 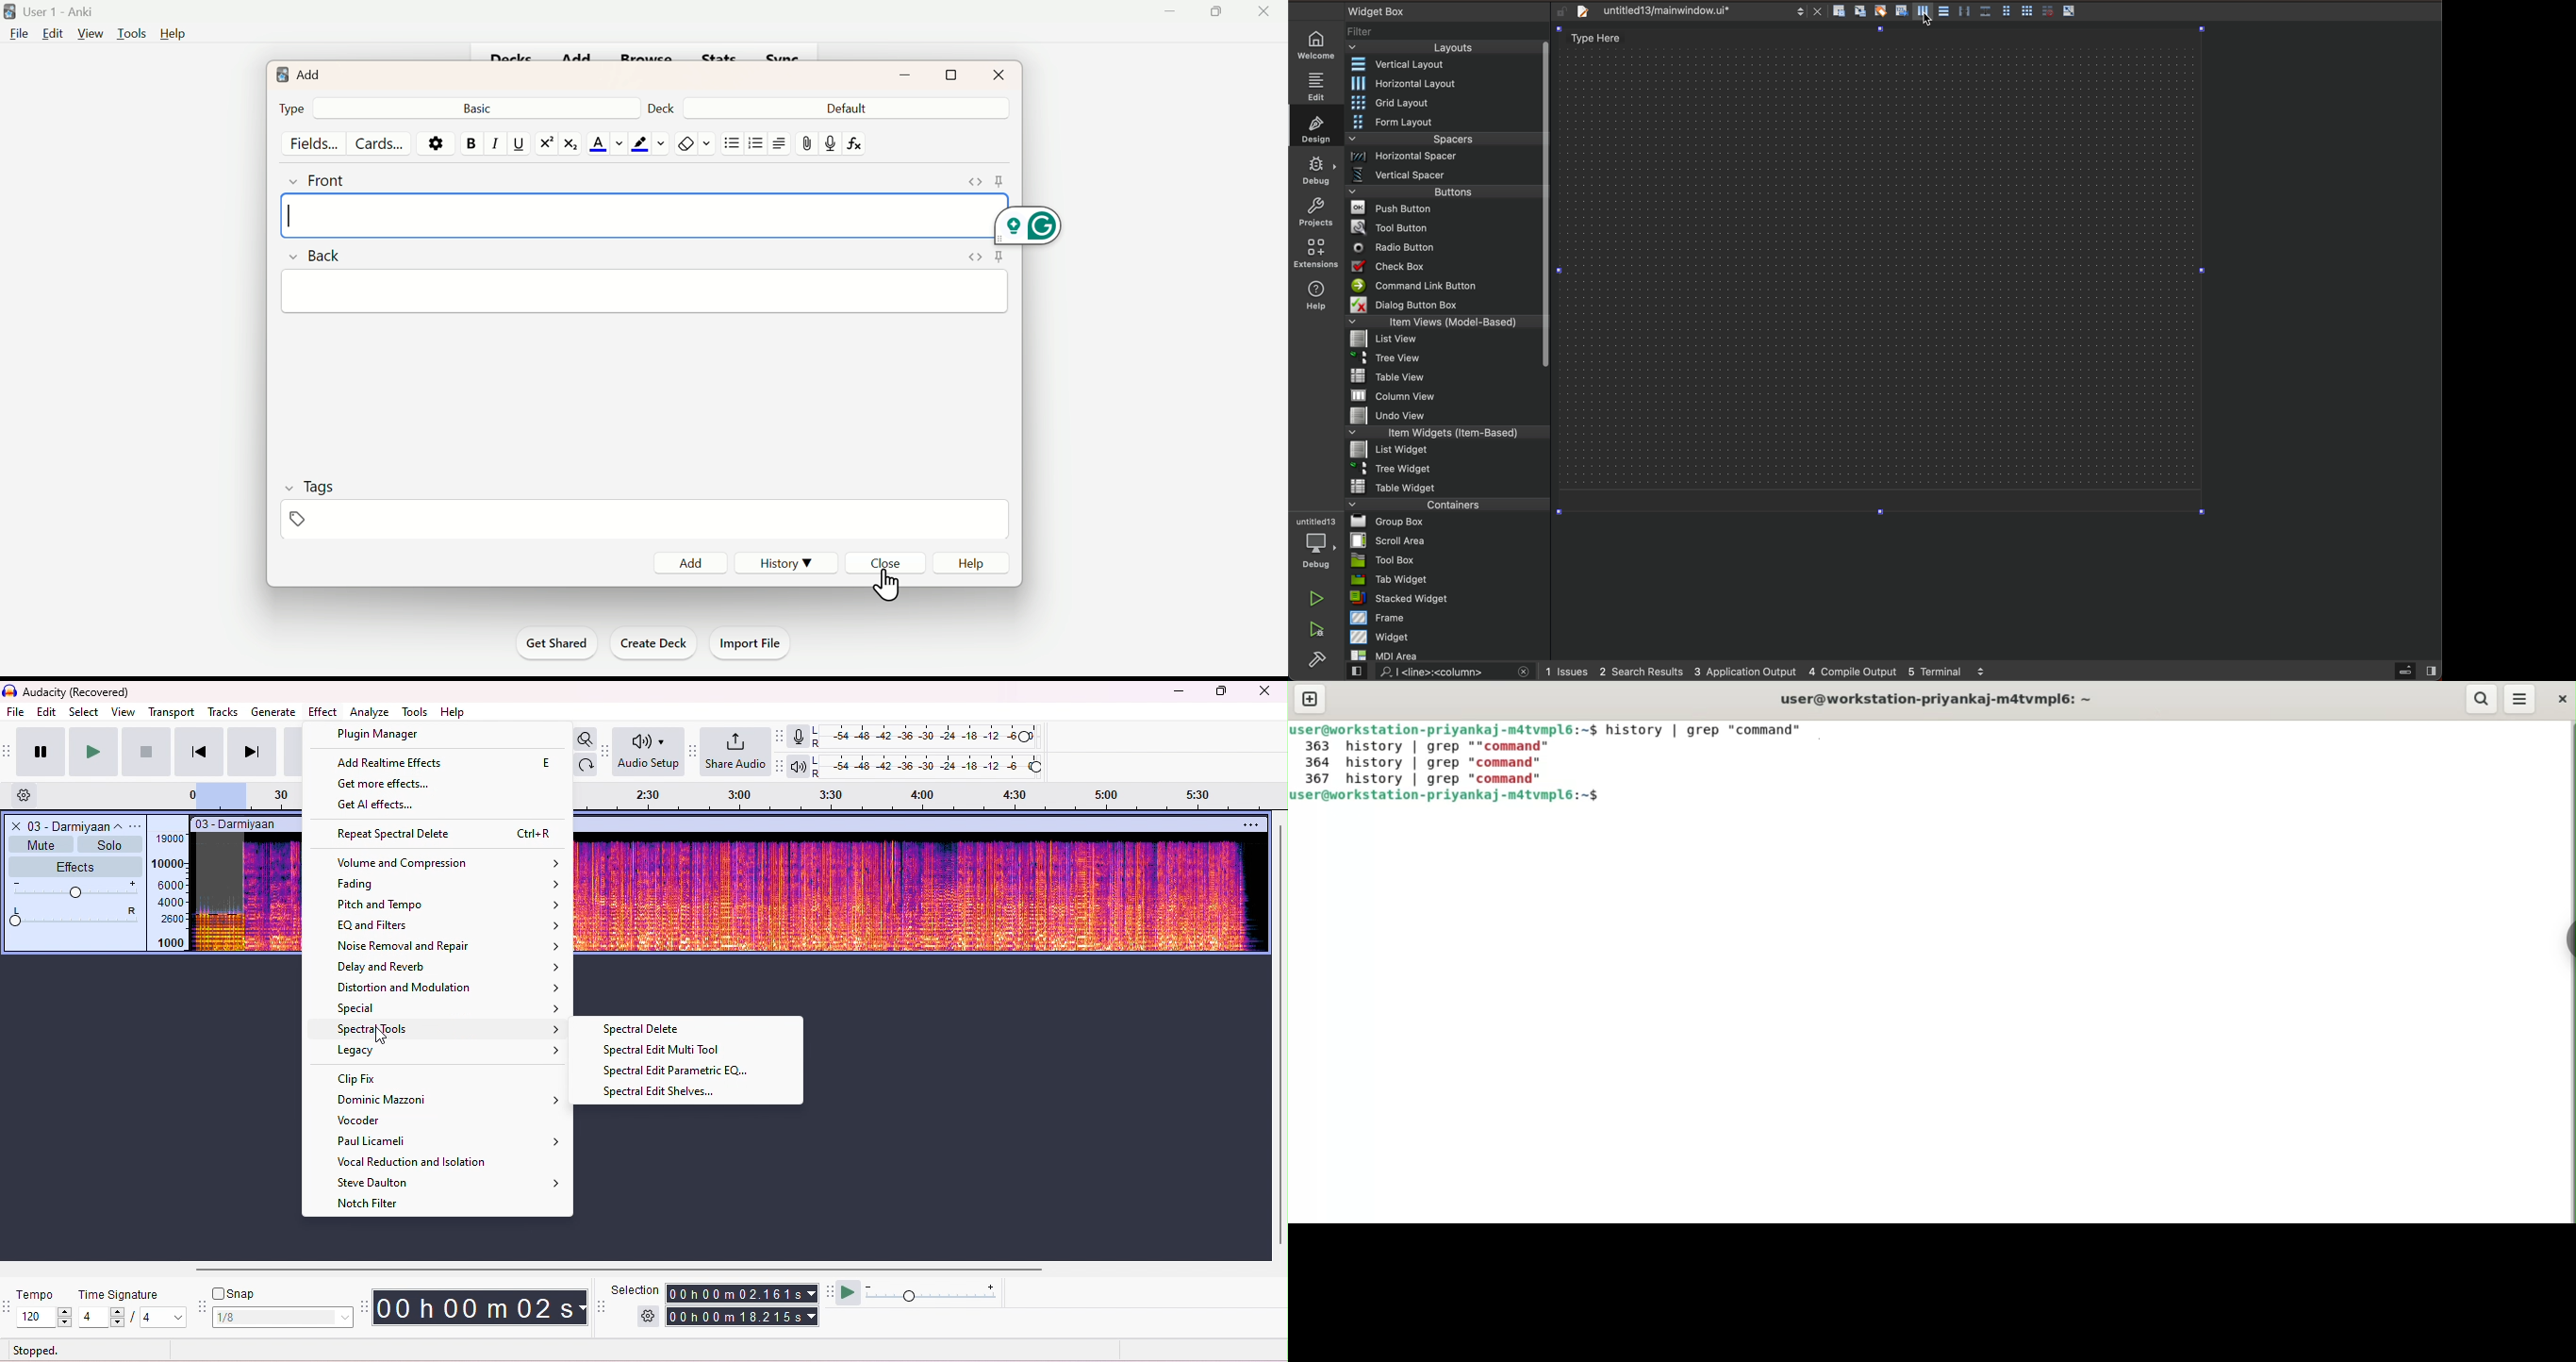 What do you see at coordinates (694, 751) in the screenshot?
I see `share audio tool bar` at bounding box center [694, 751].